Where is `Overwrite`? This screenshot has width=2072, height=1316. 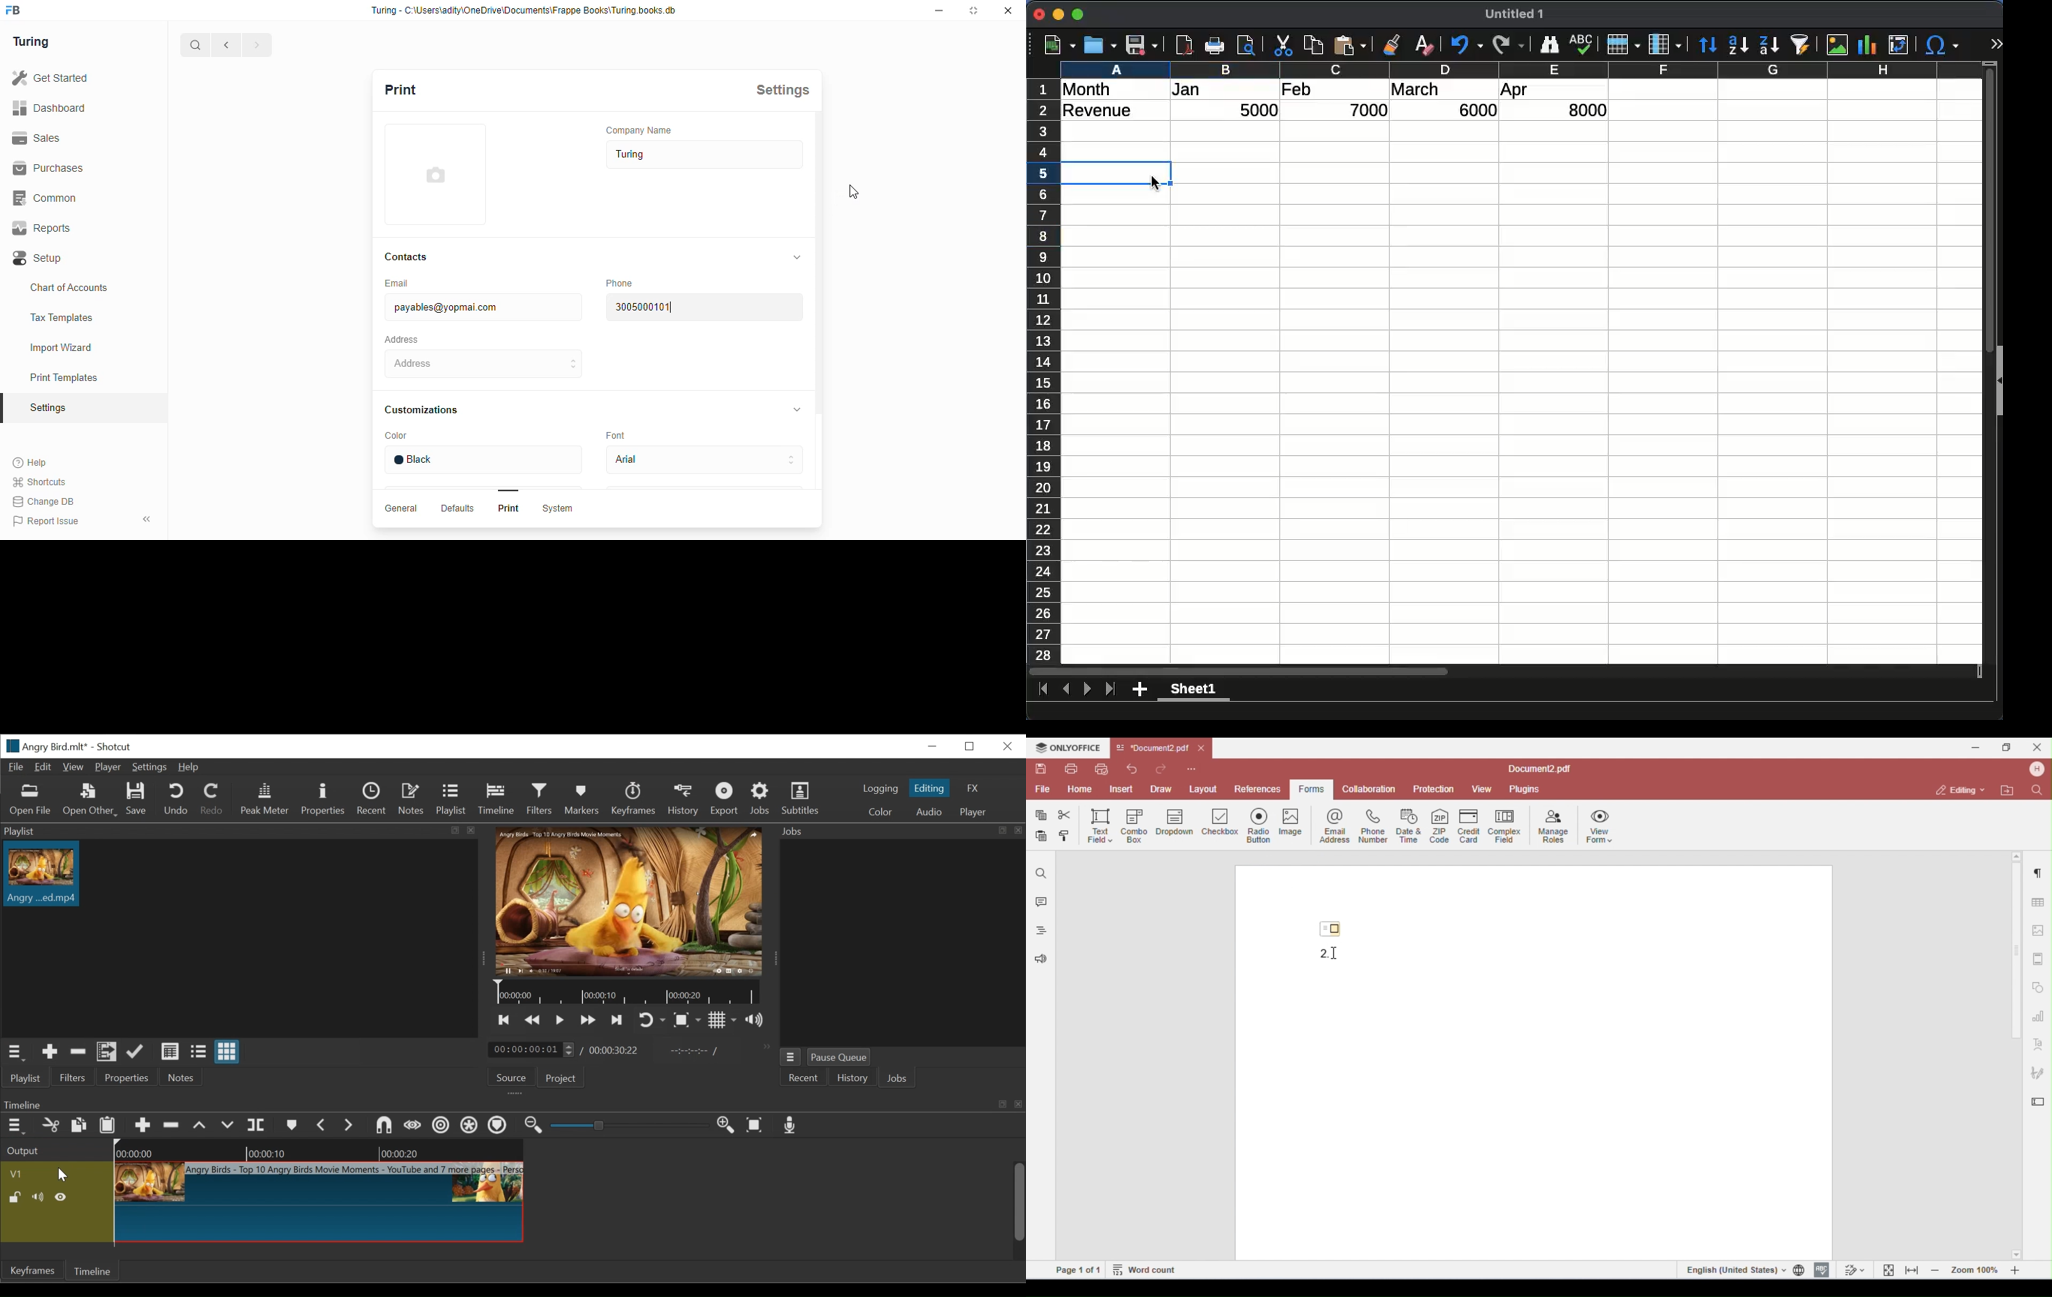 Overwrite is located at coordinates (228, 1127).